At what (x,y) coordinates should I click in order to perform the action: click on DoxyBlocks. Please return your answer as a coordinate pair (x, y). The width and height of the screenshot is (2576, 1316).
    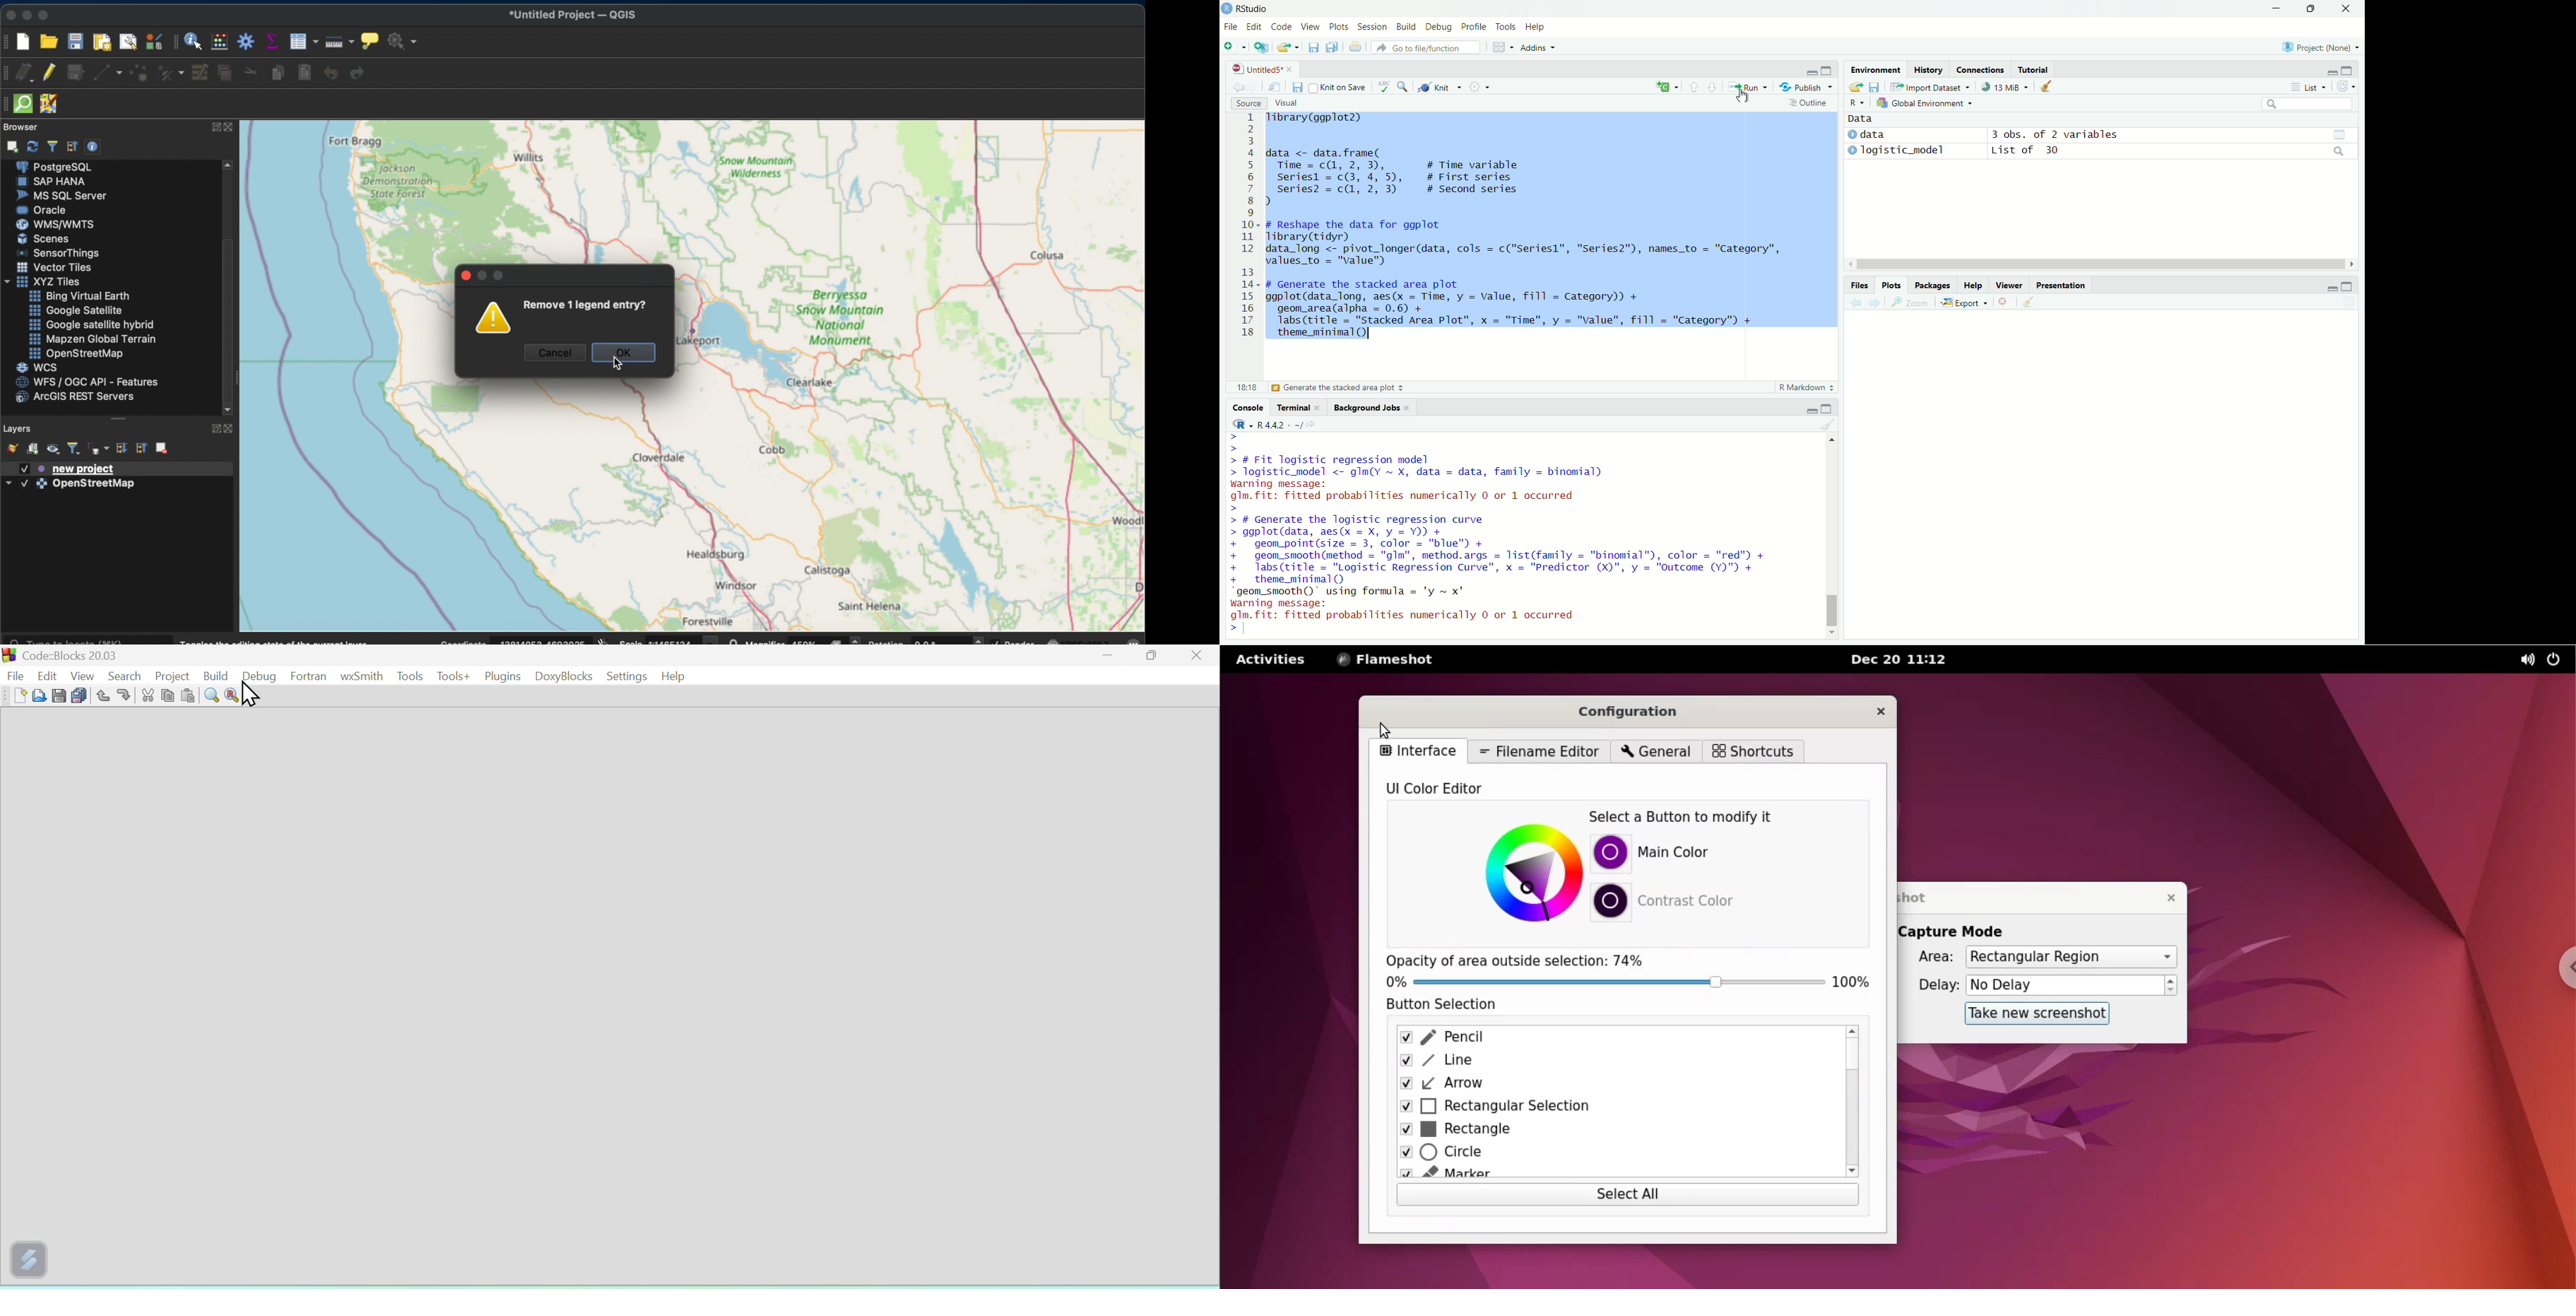
    Looking at the image, I should click on (561, 676).